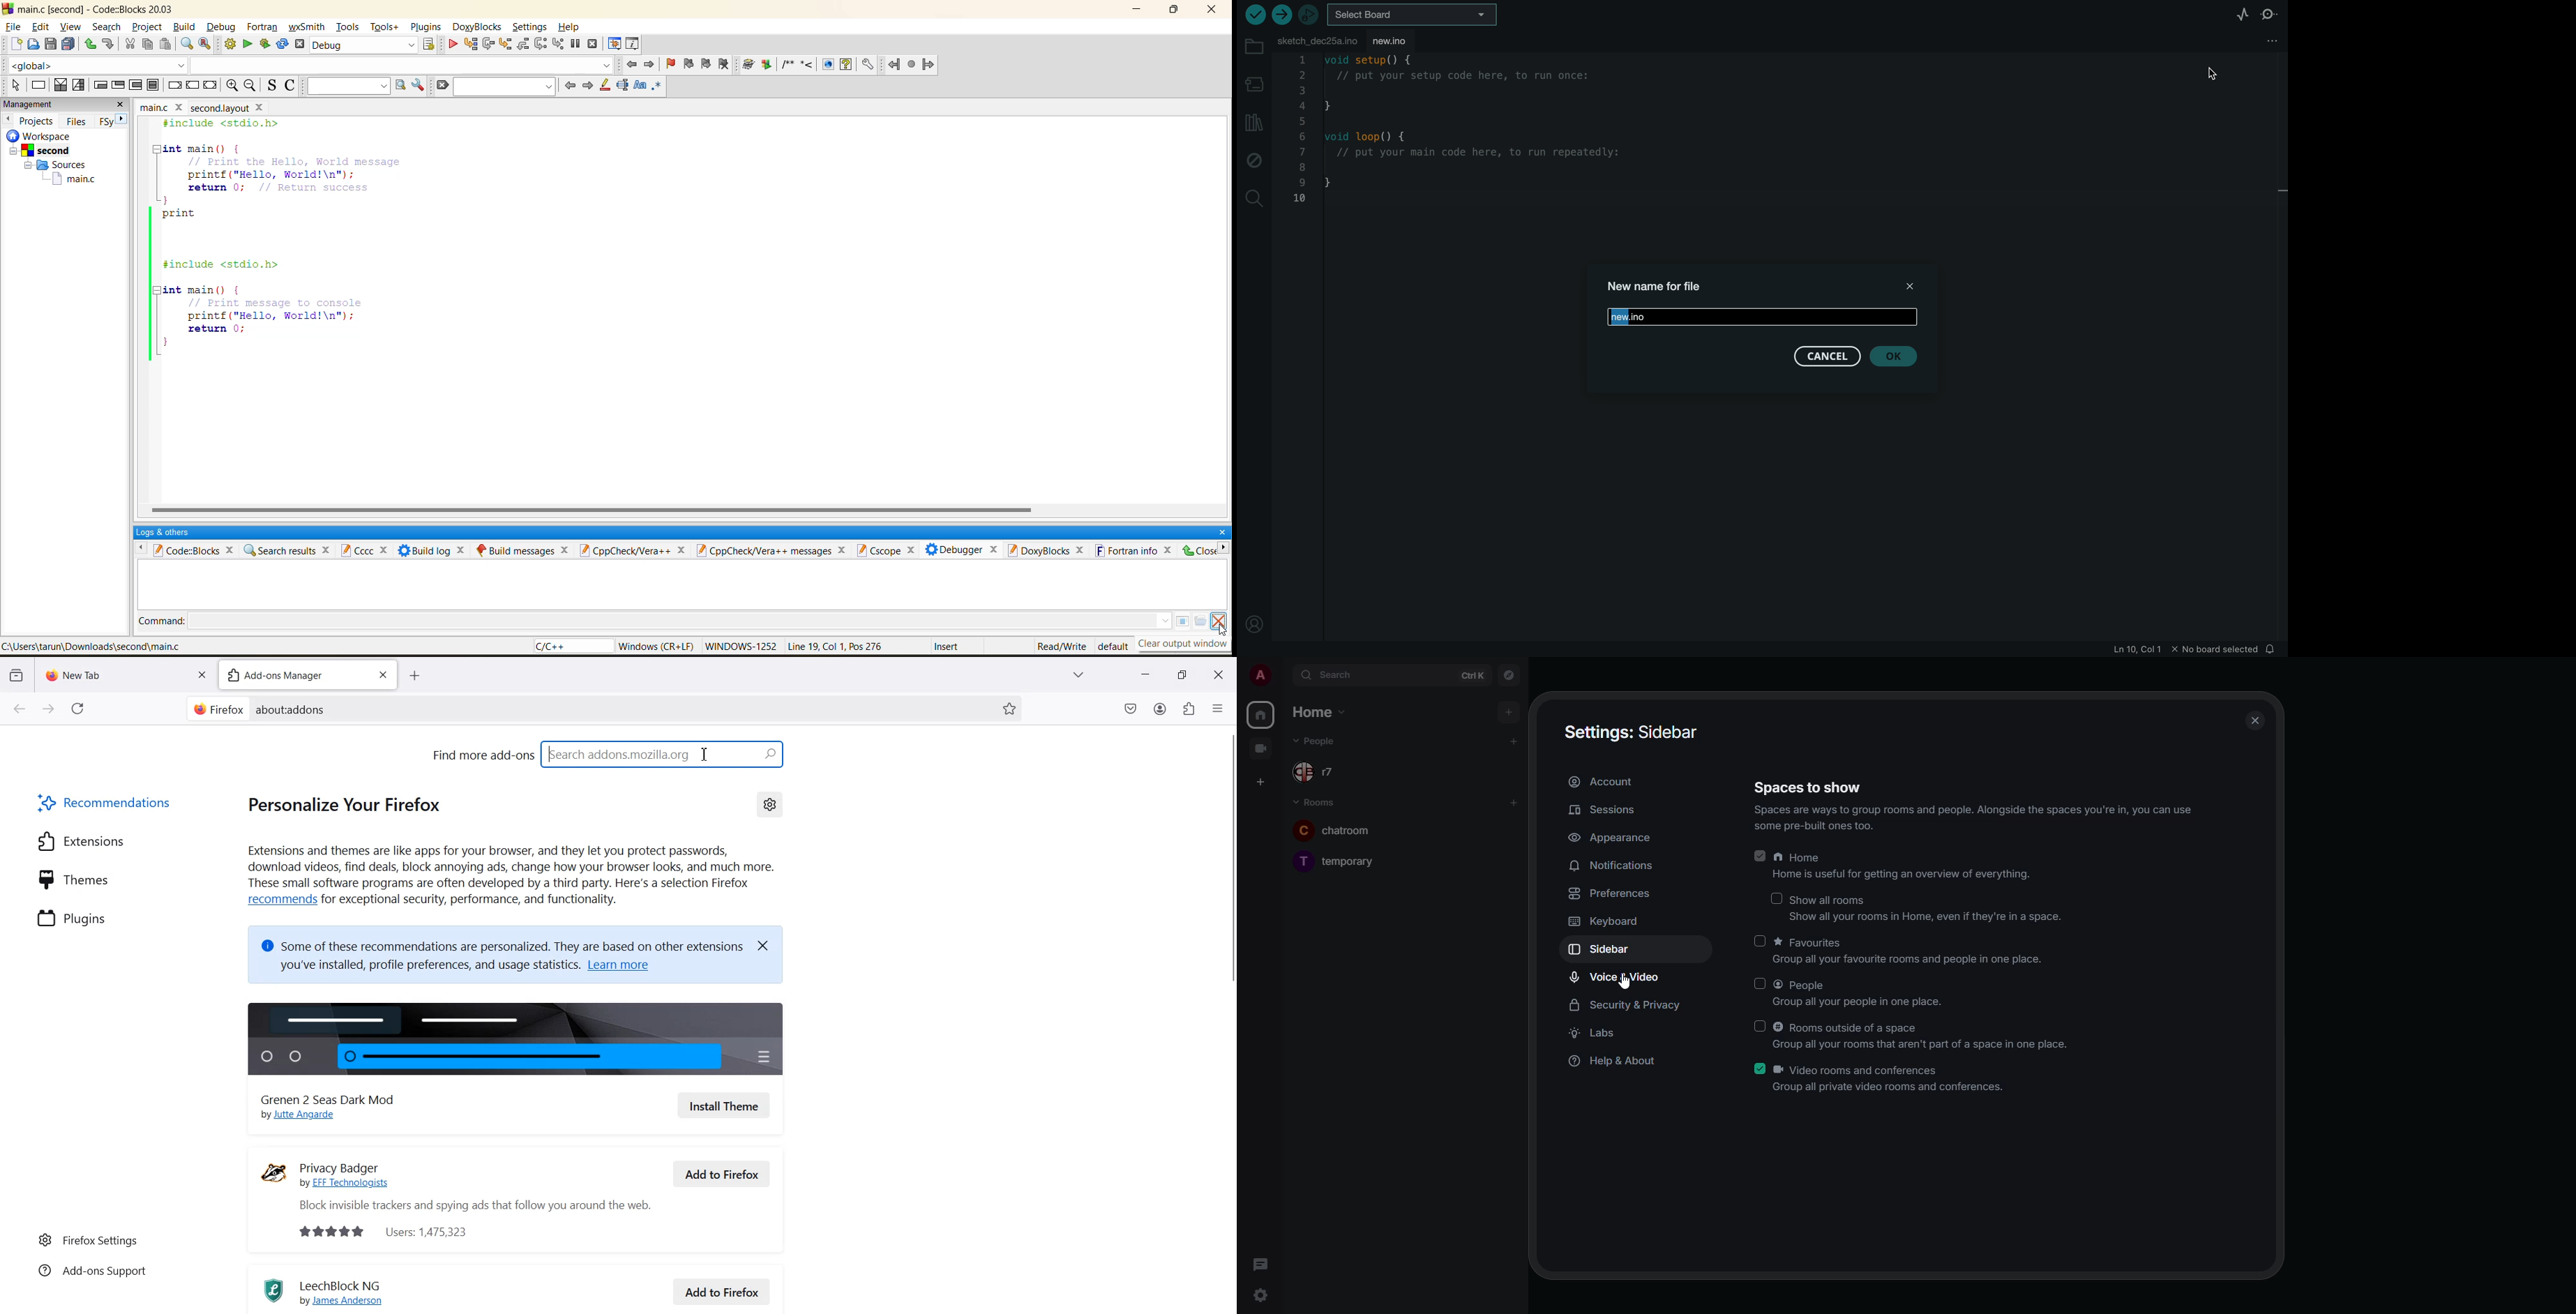 The image size is (2576, 1316). Describe the element at coordinates (442, 85) in the screenshot. I see `clear` at that location.